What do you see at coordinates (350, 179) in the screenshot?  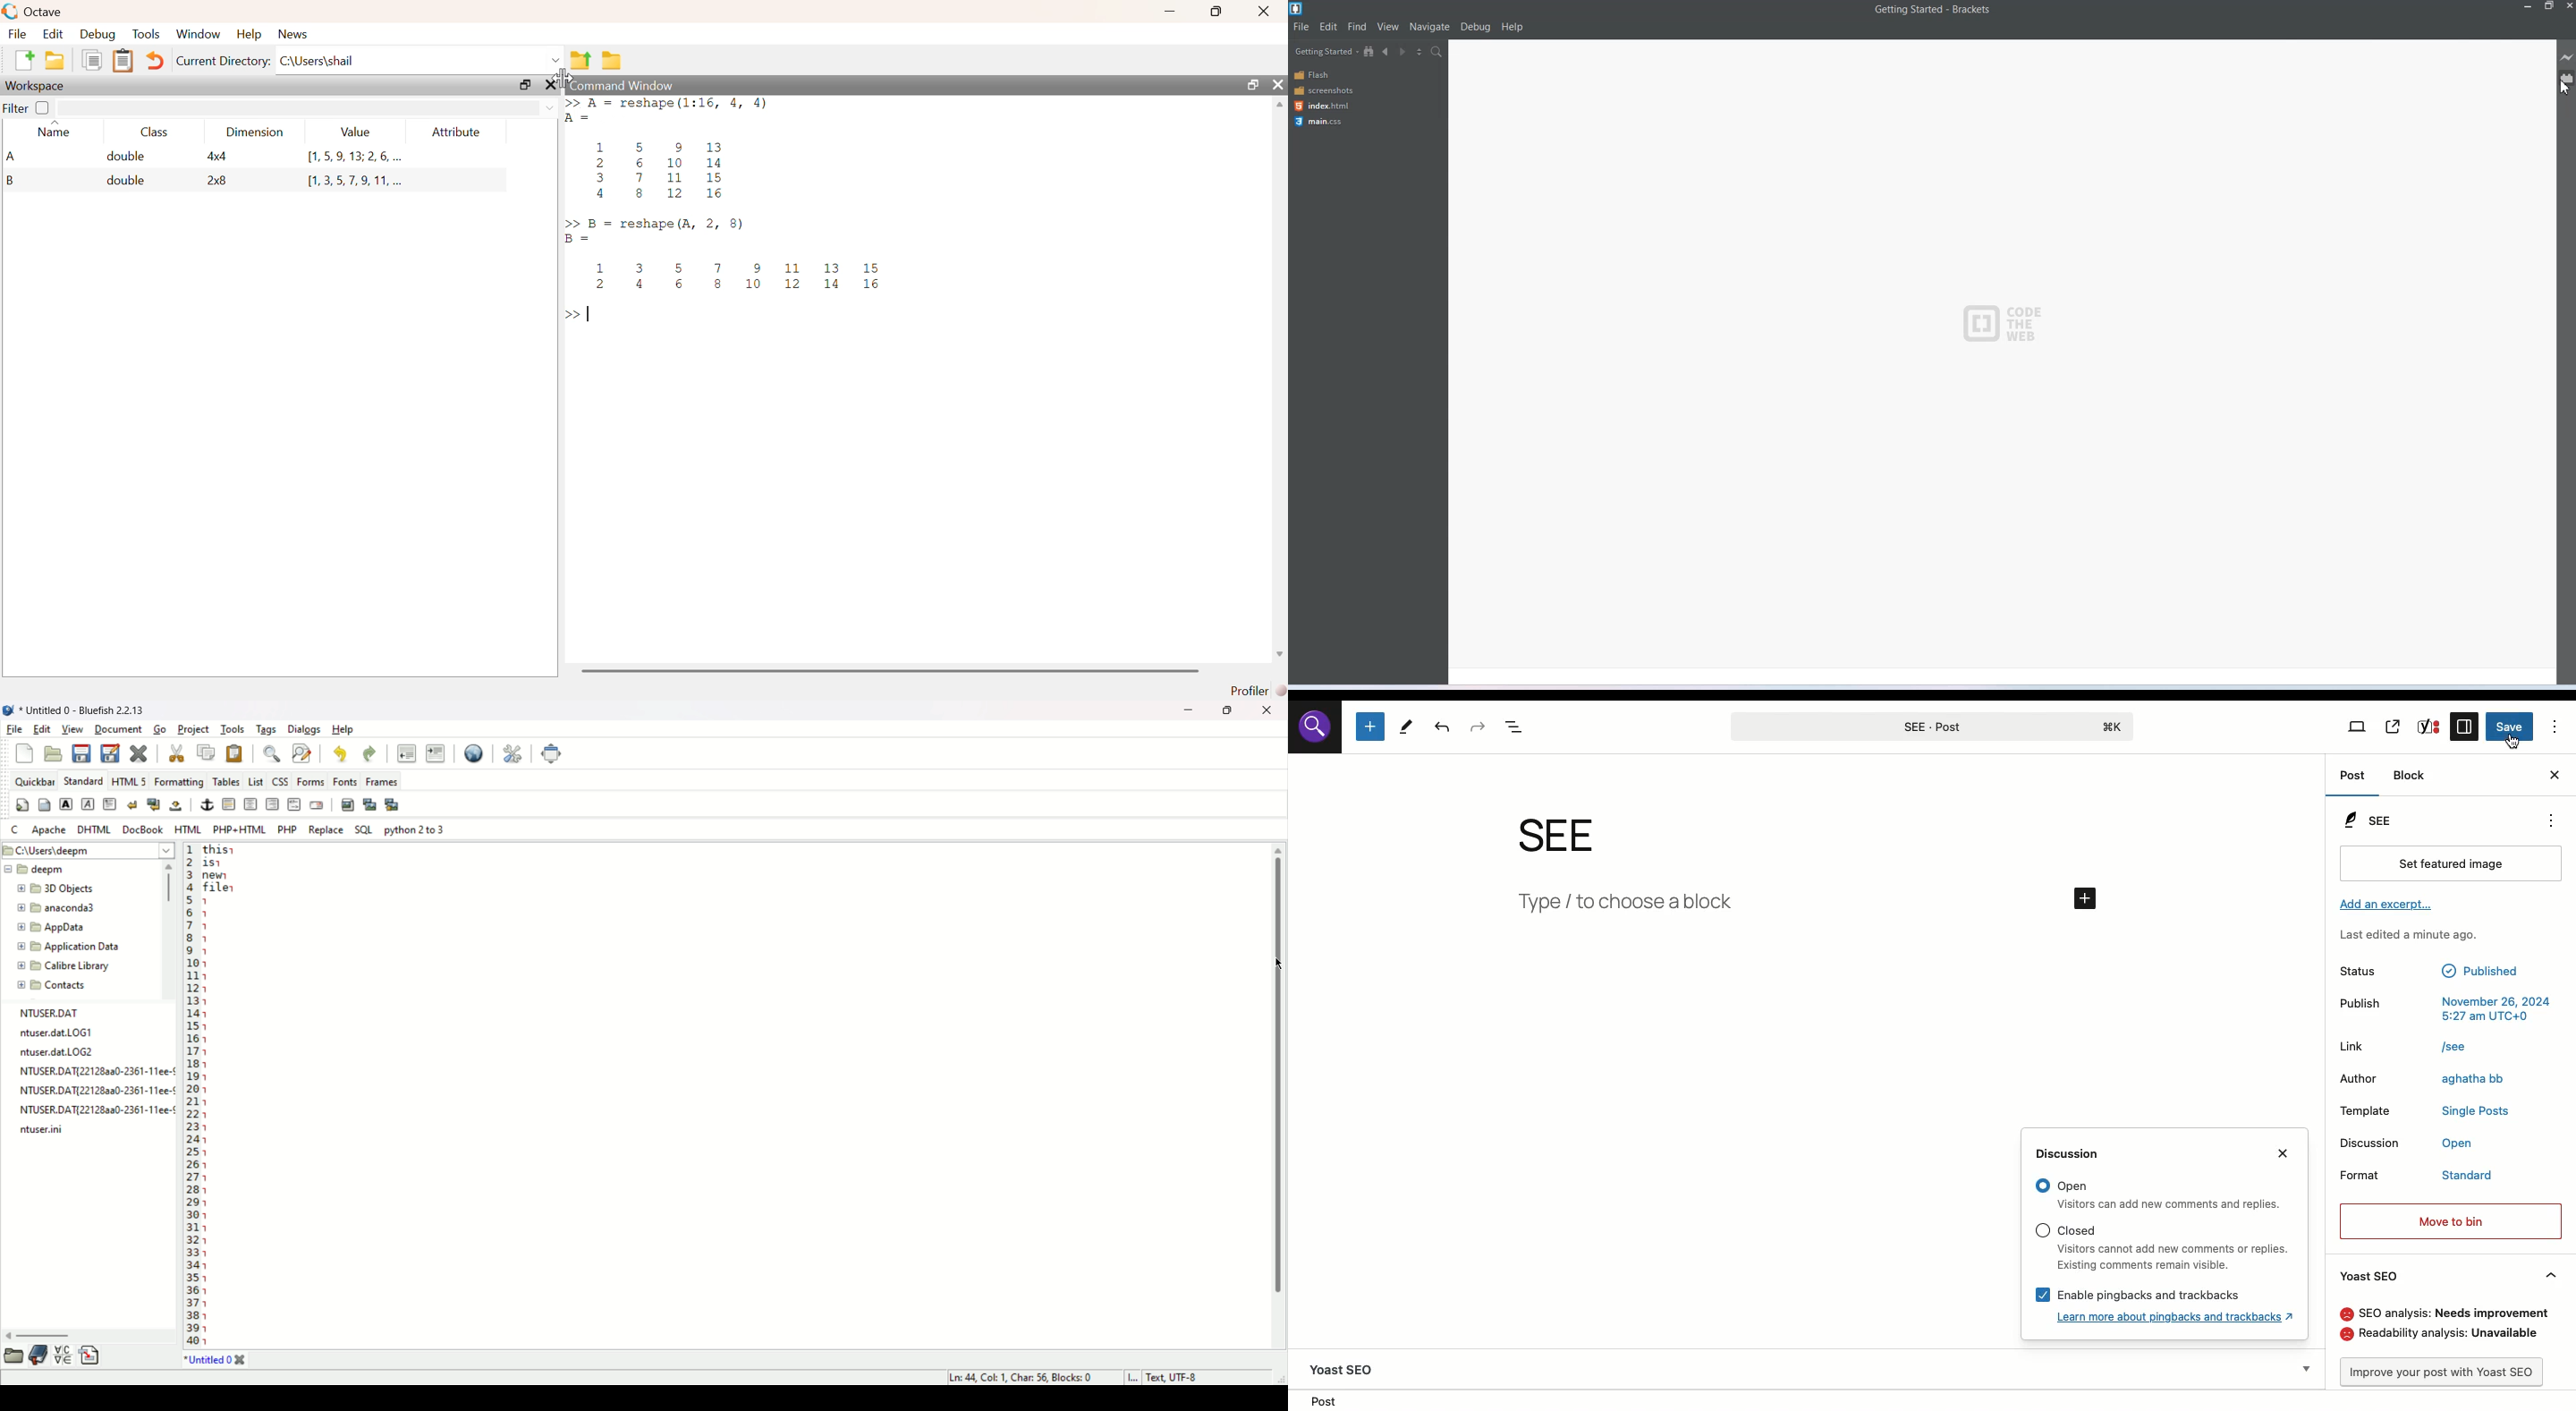 I see `1,3,5,7,9,11,..` at bounding box center [350, 179].